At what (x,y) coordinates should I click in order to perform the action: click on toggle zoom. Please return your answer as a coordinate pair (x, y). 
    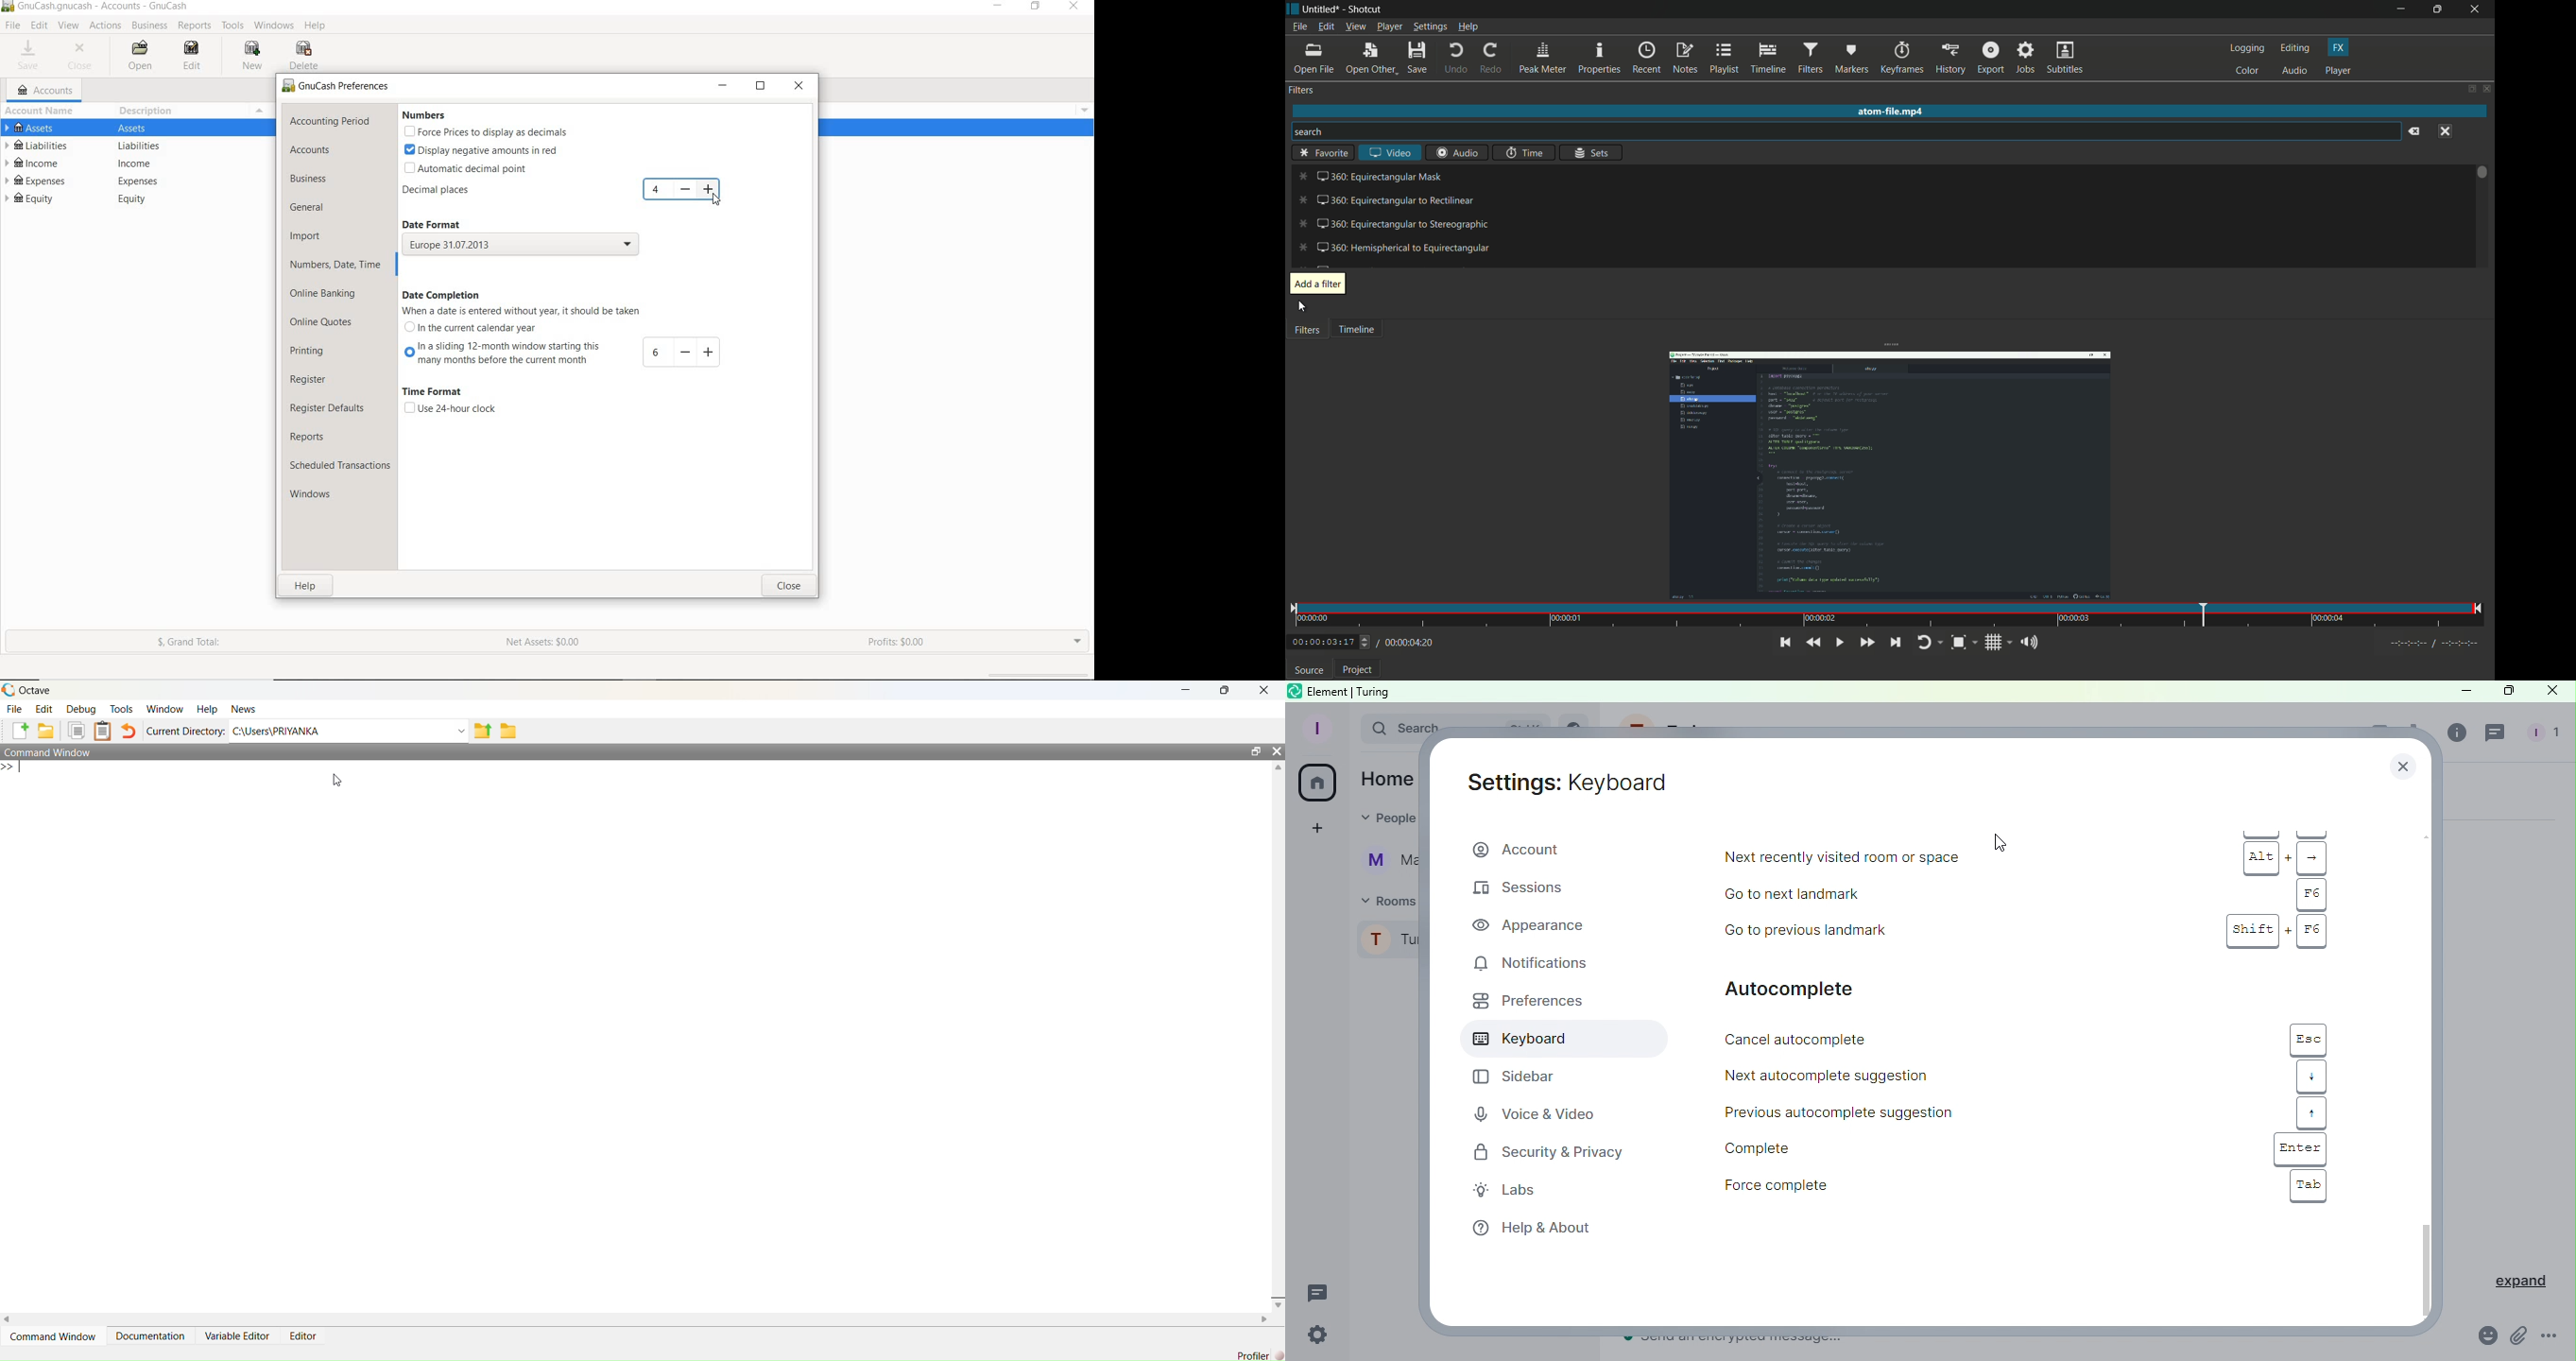
    Looking at the image, I should click on (1964, 641).